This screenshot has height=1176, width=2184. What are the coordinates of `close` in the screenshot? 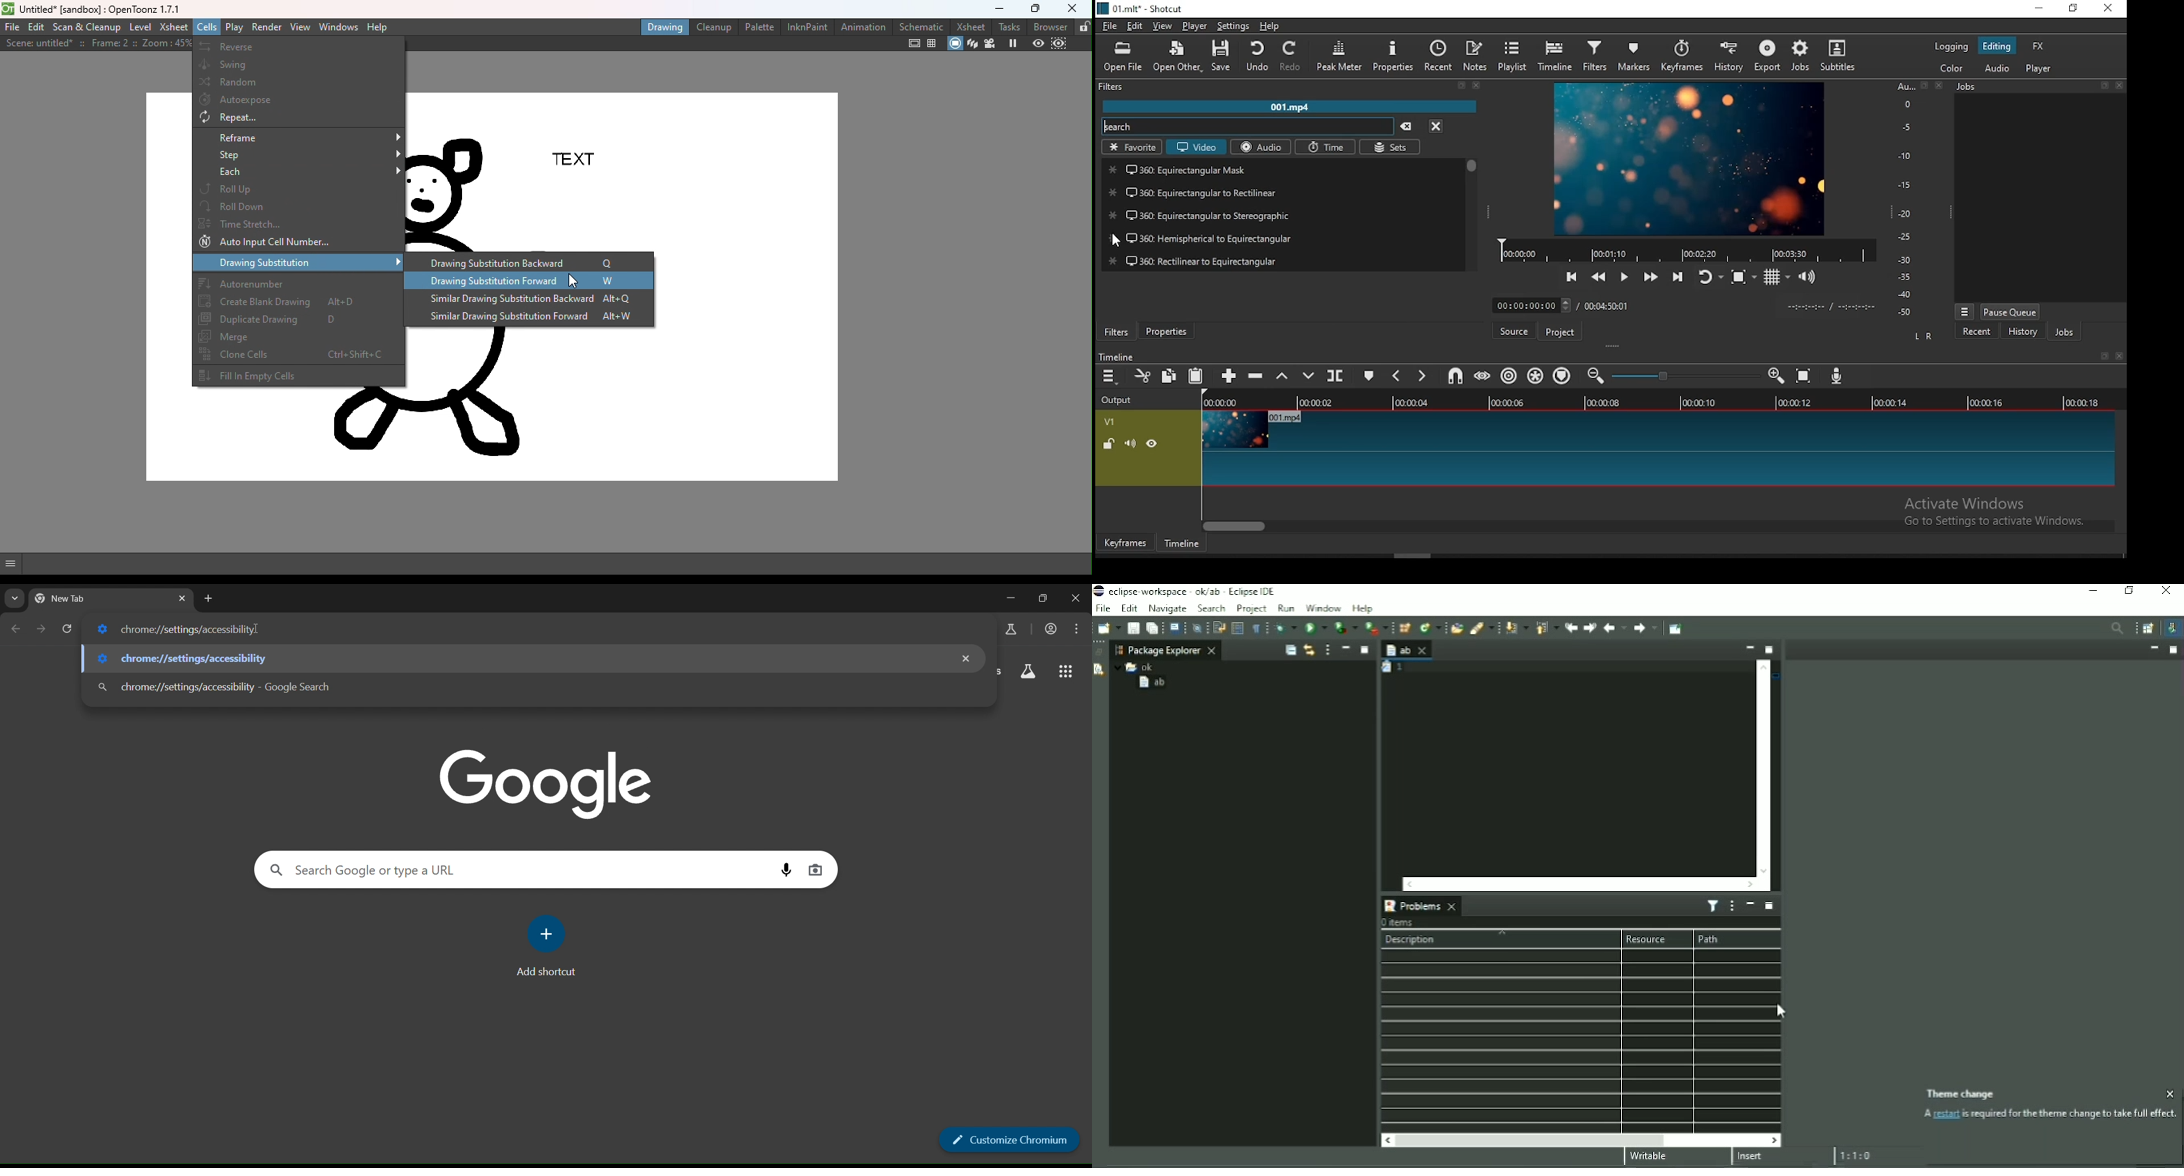 It's located at (1479, 86).